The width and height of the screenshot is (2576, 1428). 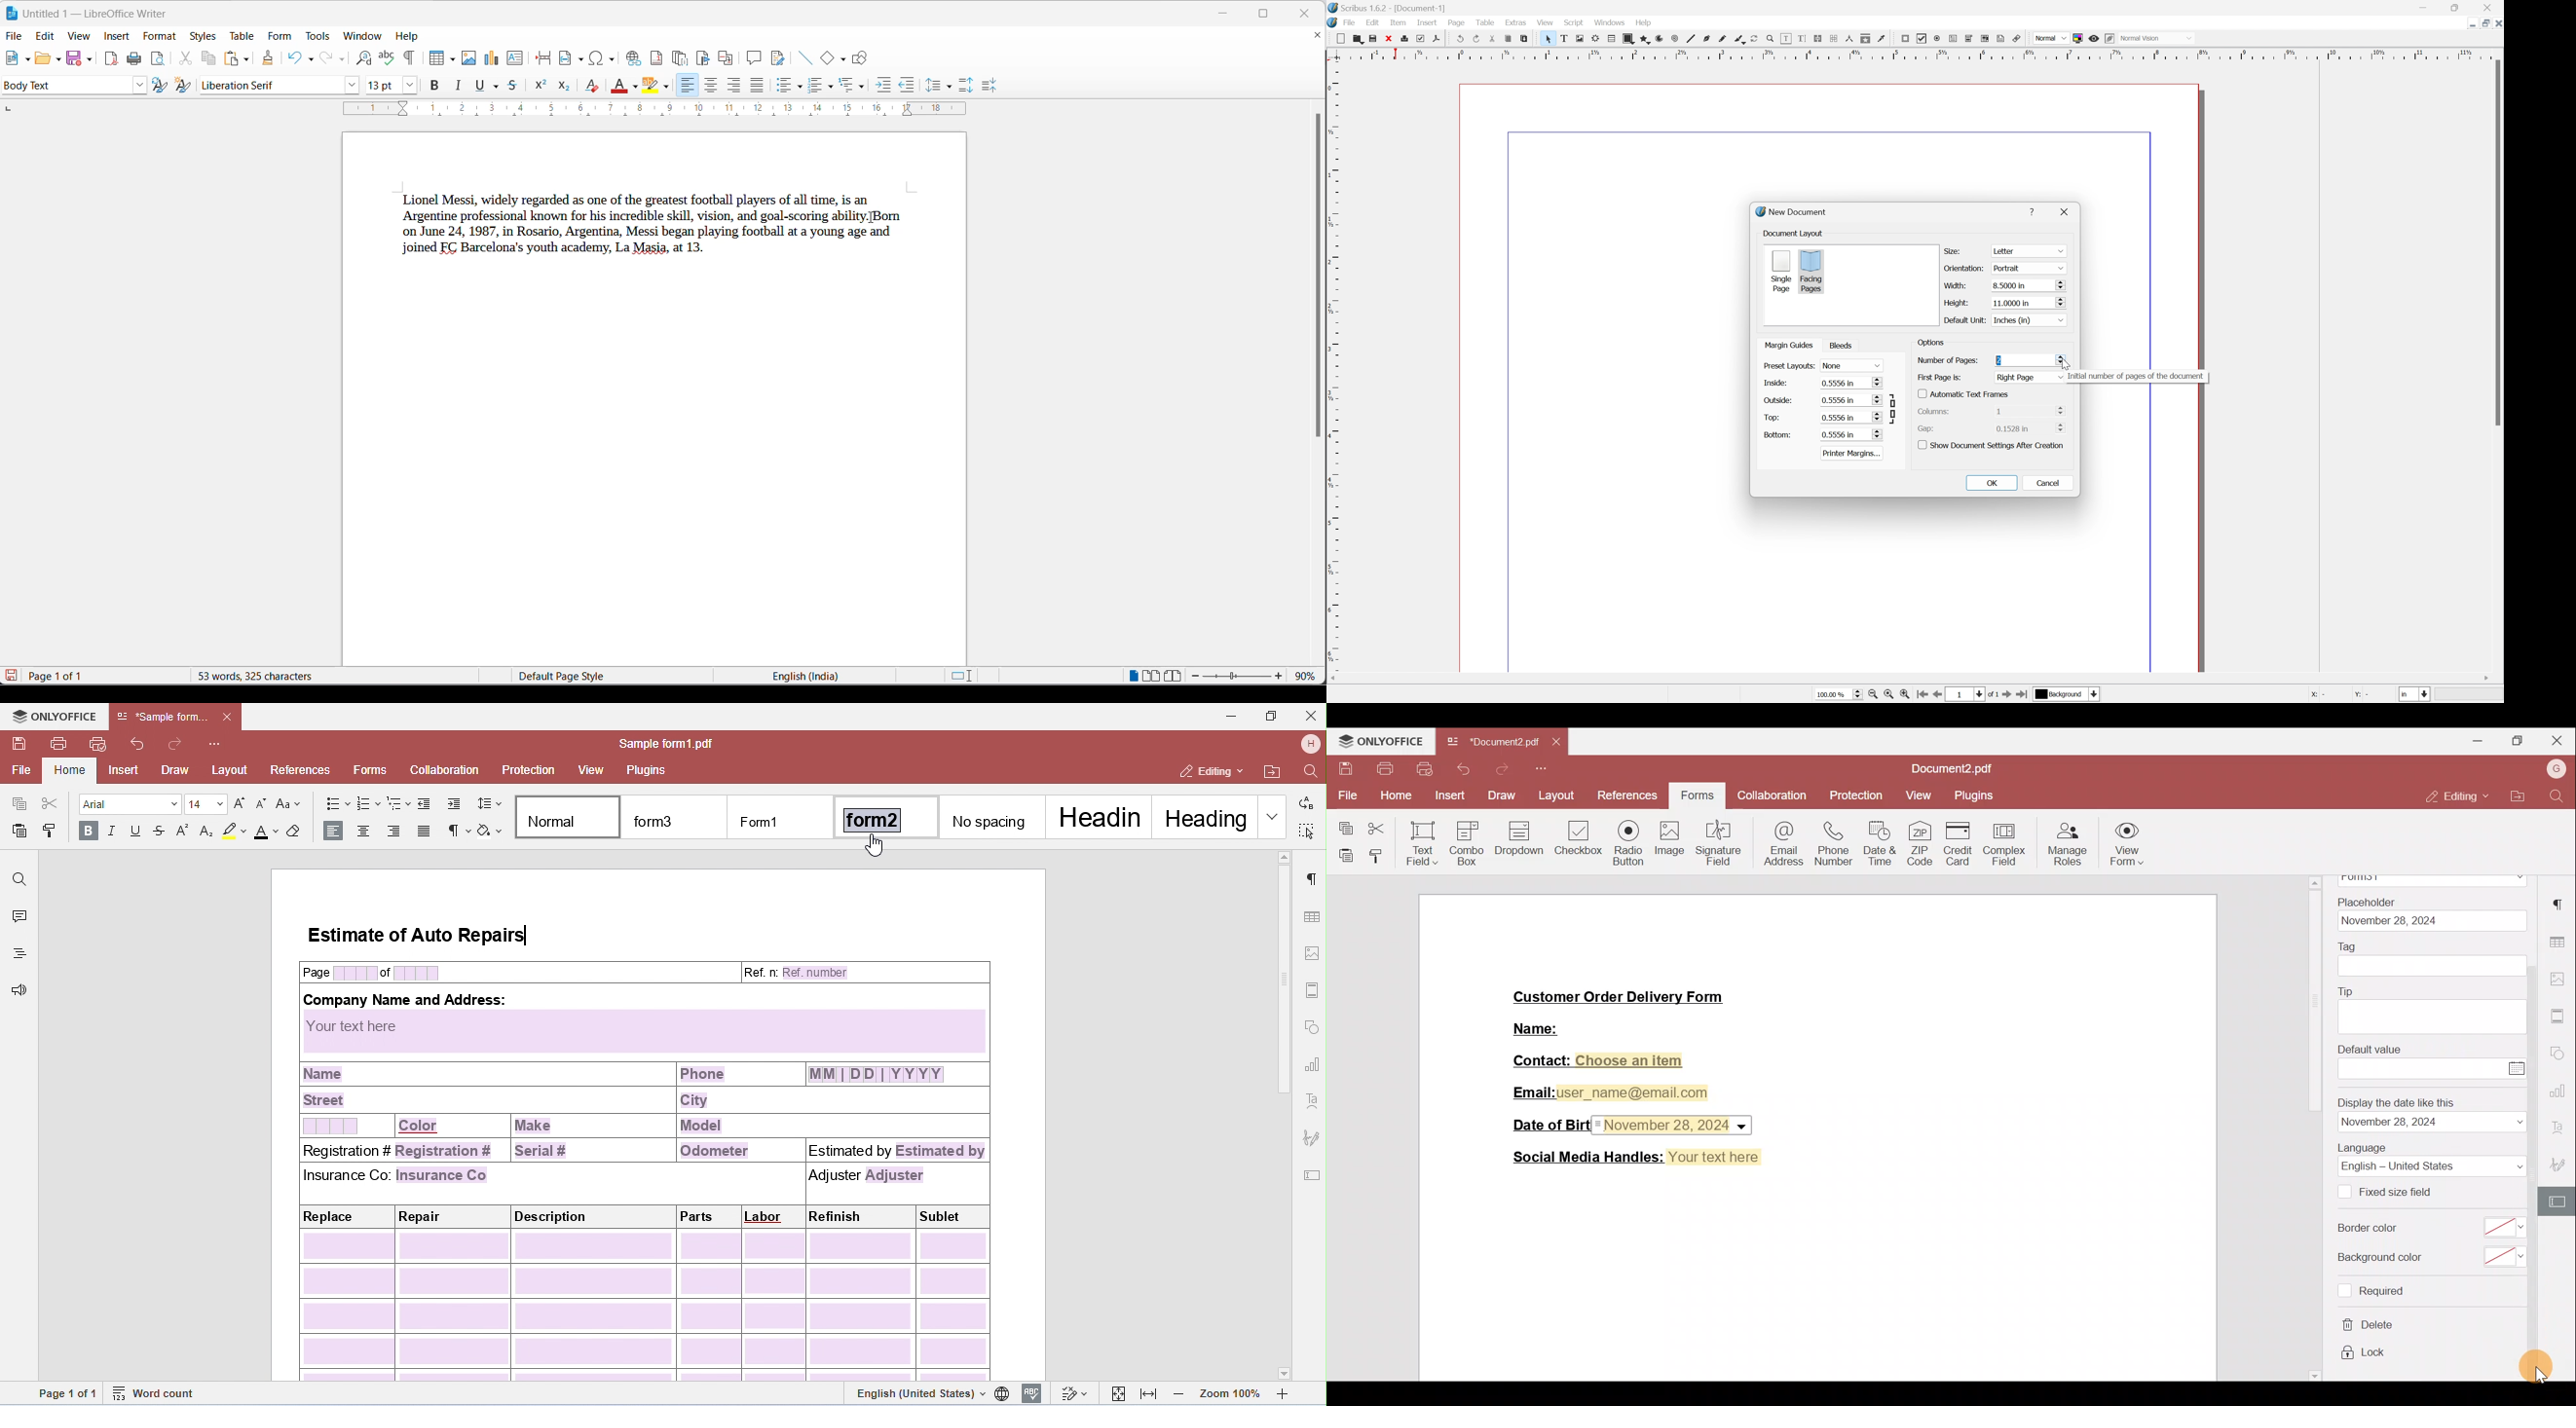 What do you see at coordinates (1966, 269) in the screenshot?
I see `orientation:` at bounding box center [1966, 269].